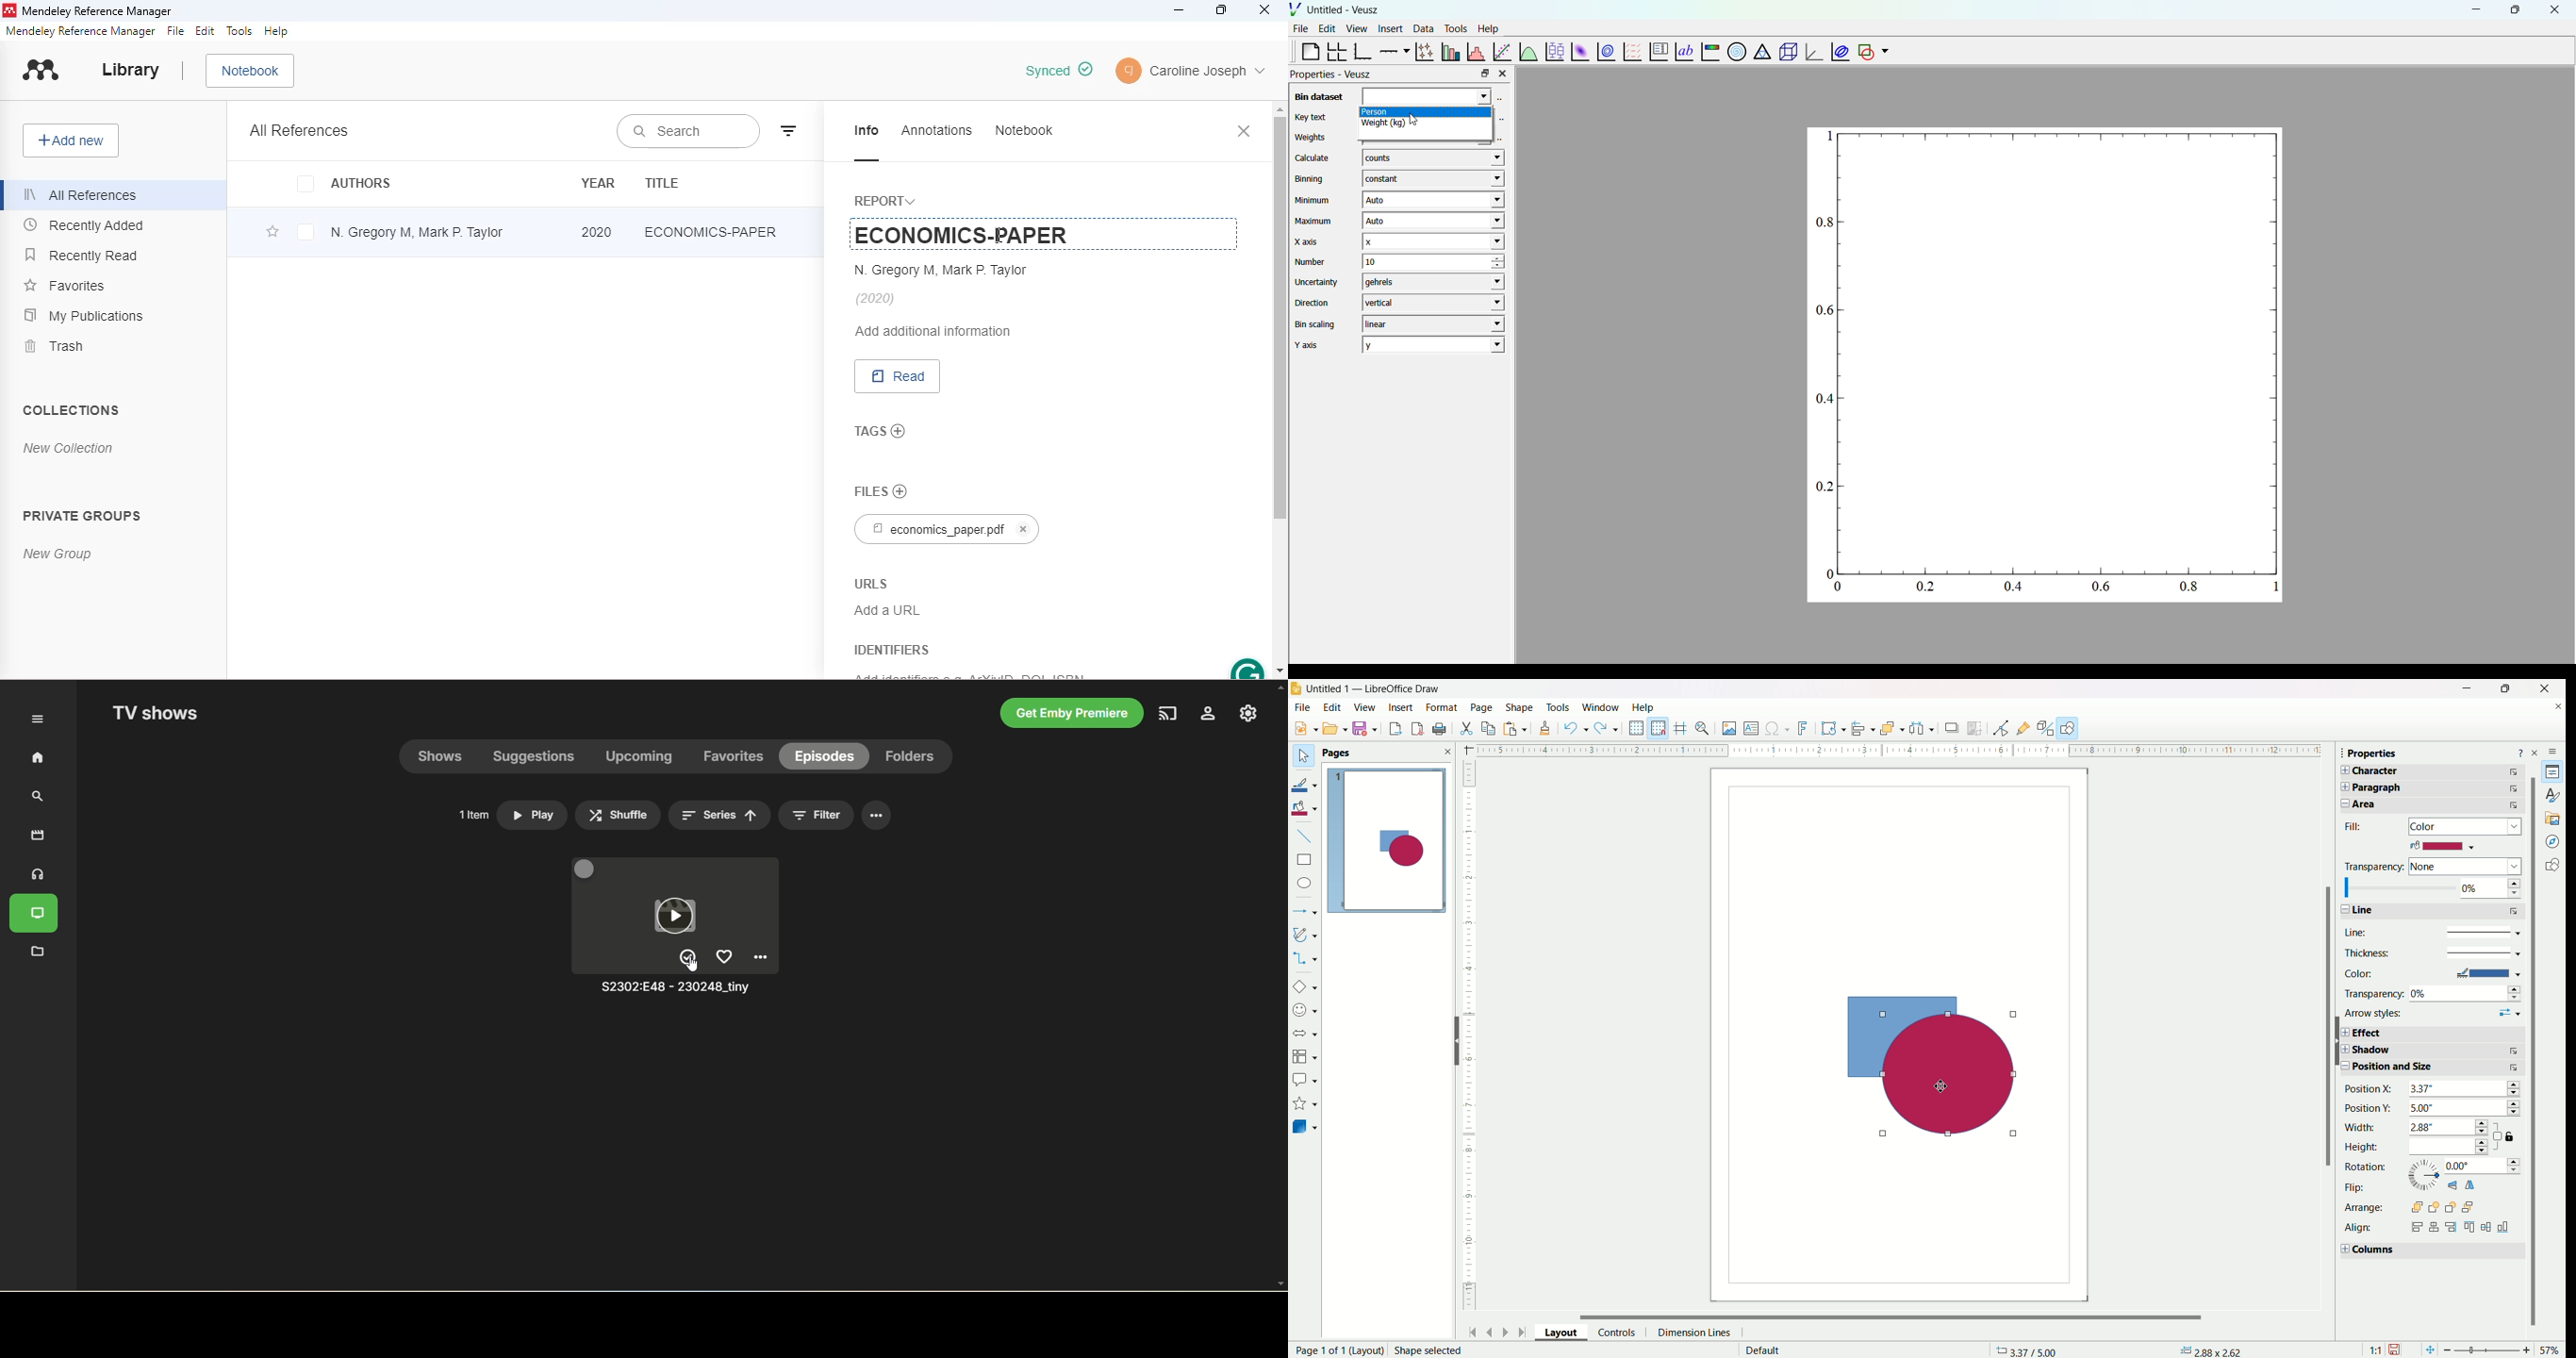 The height and width of the screenshot is (1372, 2576). What do you see at coordinates (1997, 728) in the screenshot?
I see `point edit` at bounding box center [1997, 728].